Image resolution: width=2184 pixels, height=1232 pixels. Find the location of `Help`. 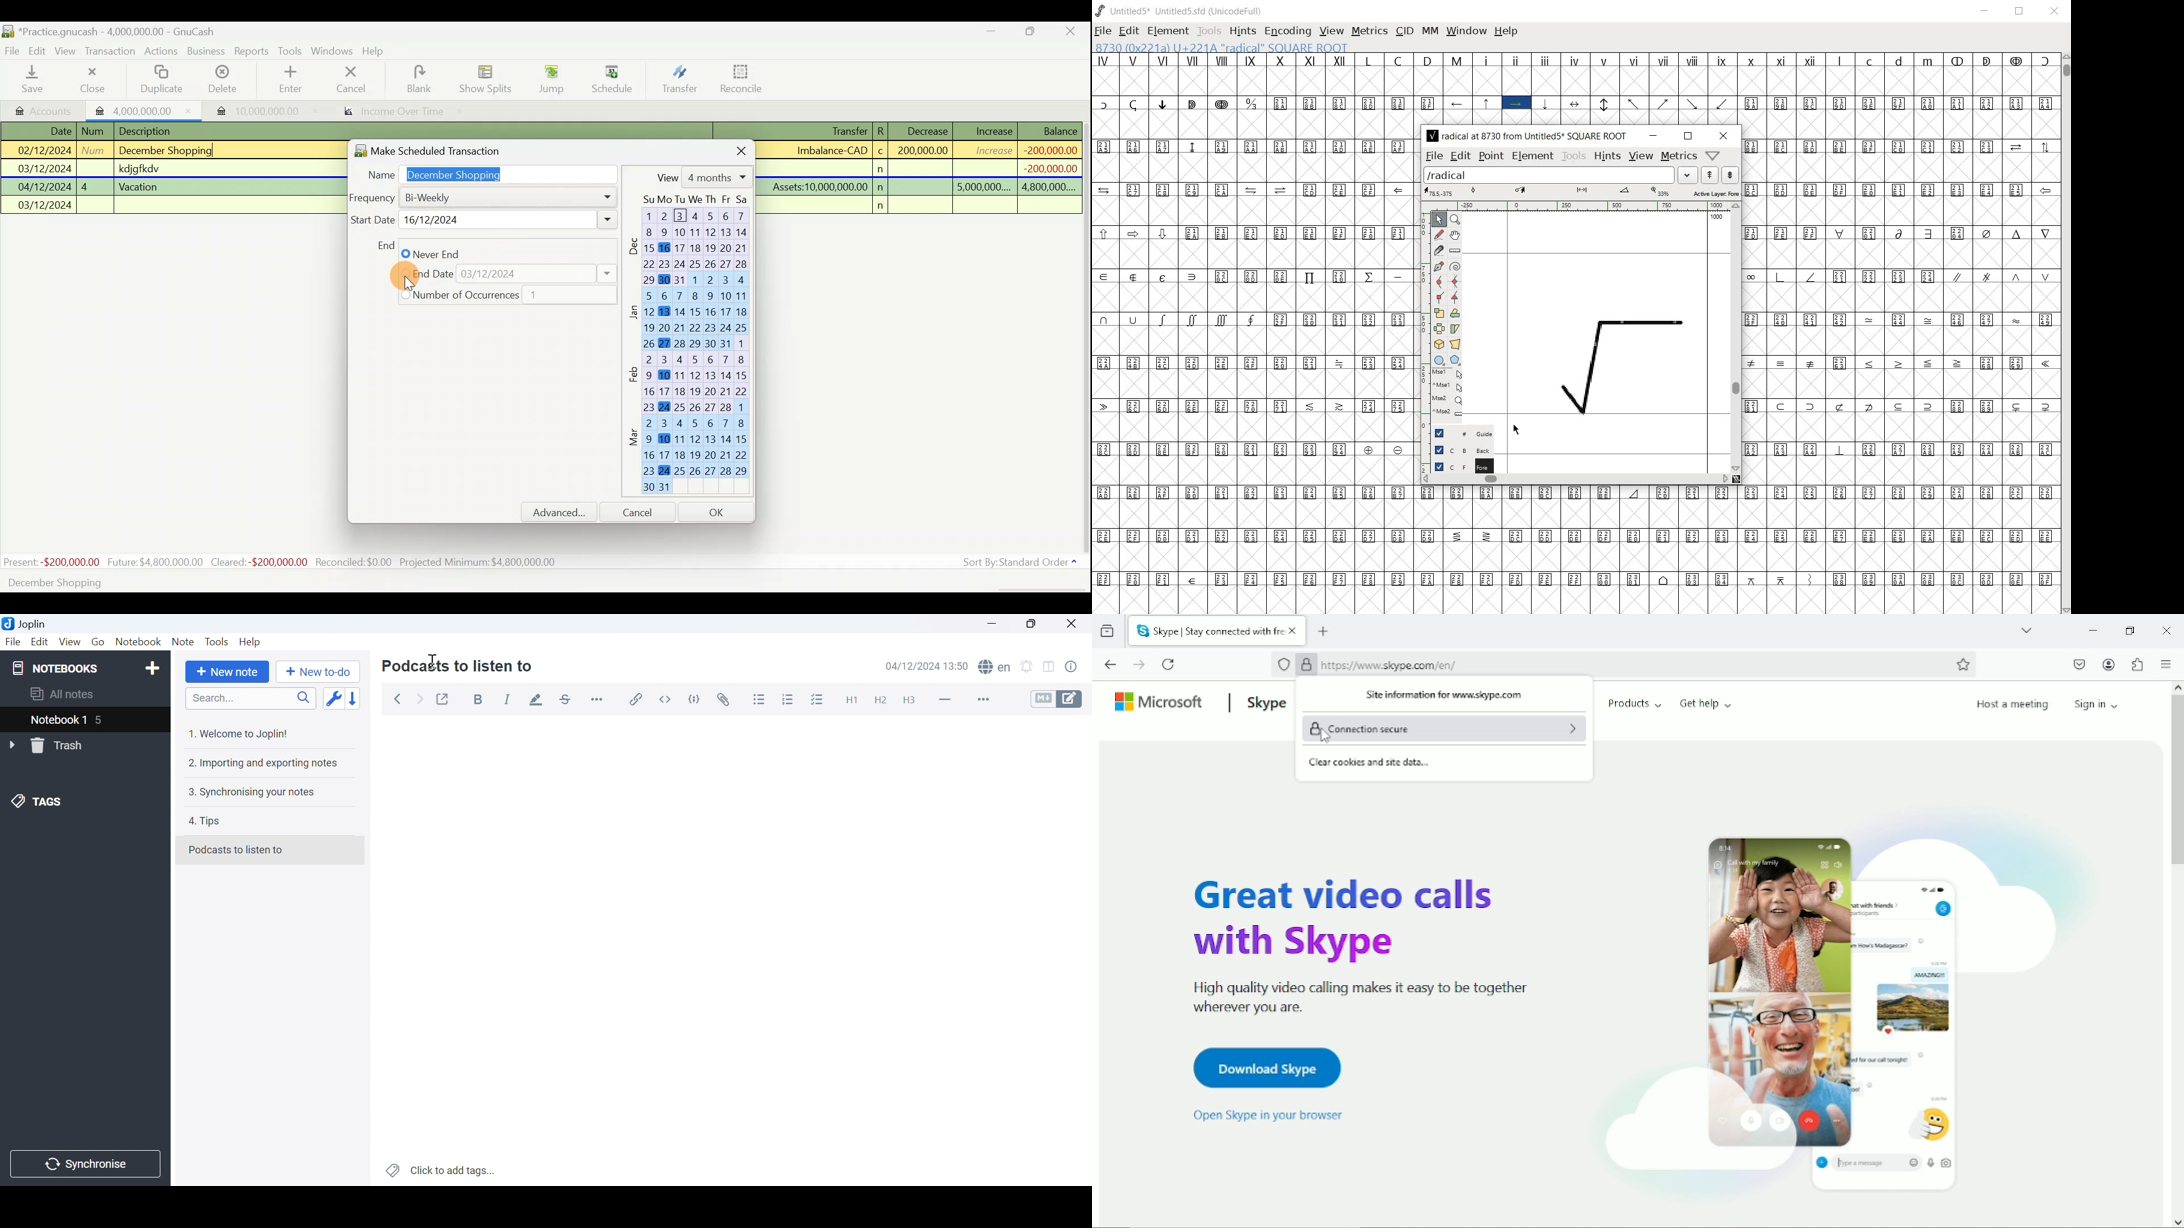

Help is located at coordinates (253, 642).